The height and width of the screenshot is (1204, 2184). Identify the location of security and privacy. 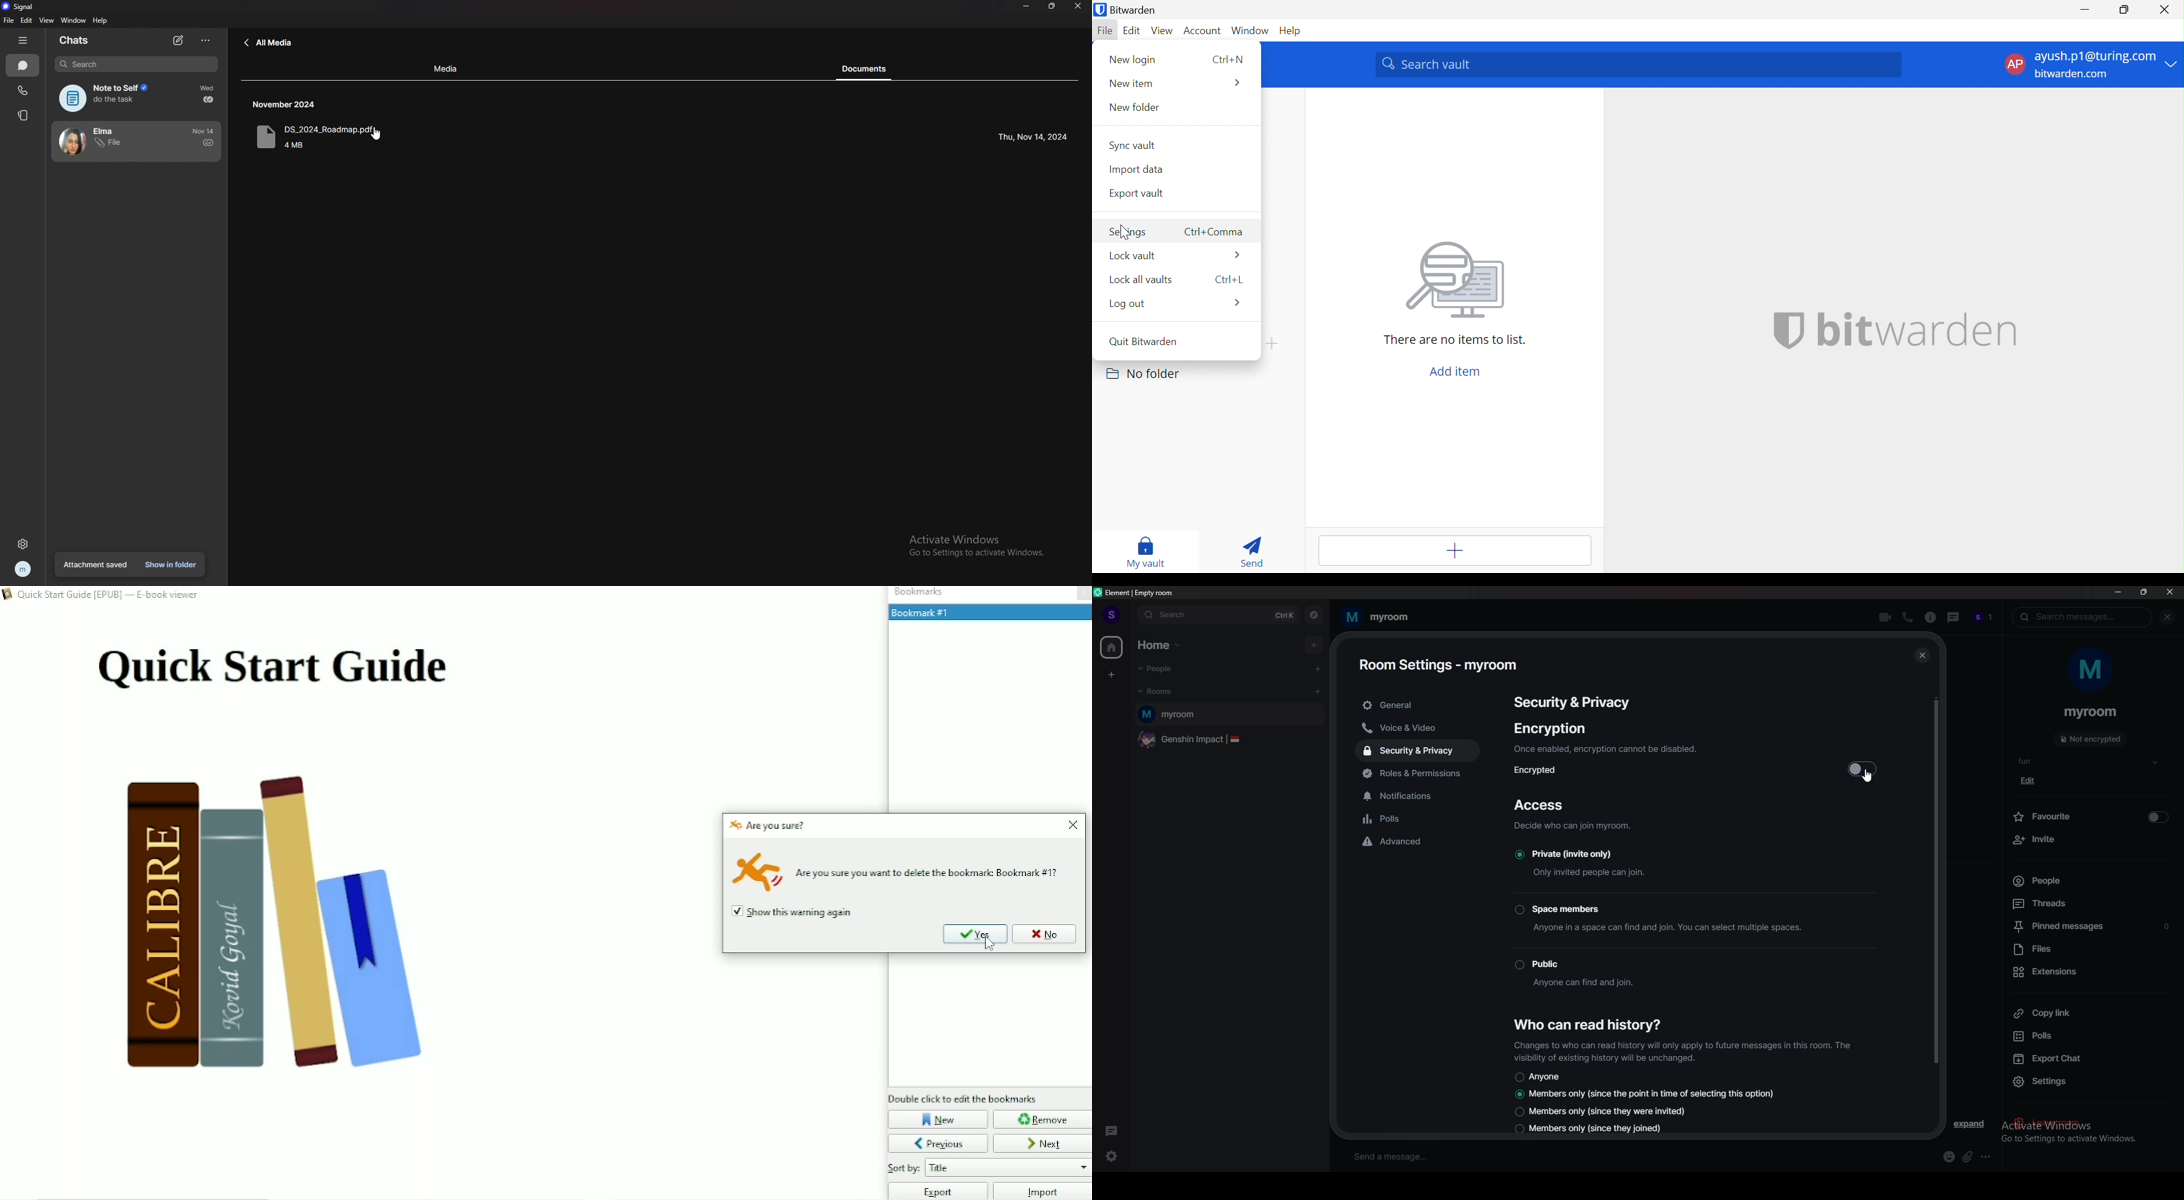
(1417, 752).